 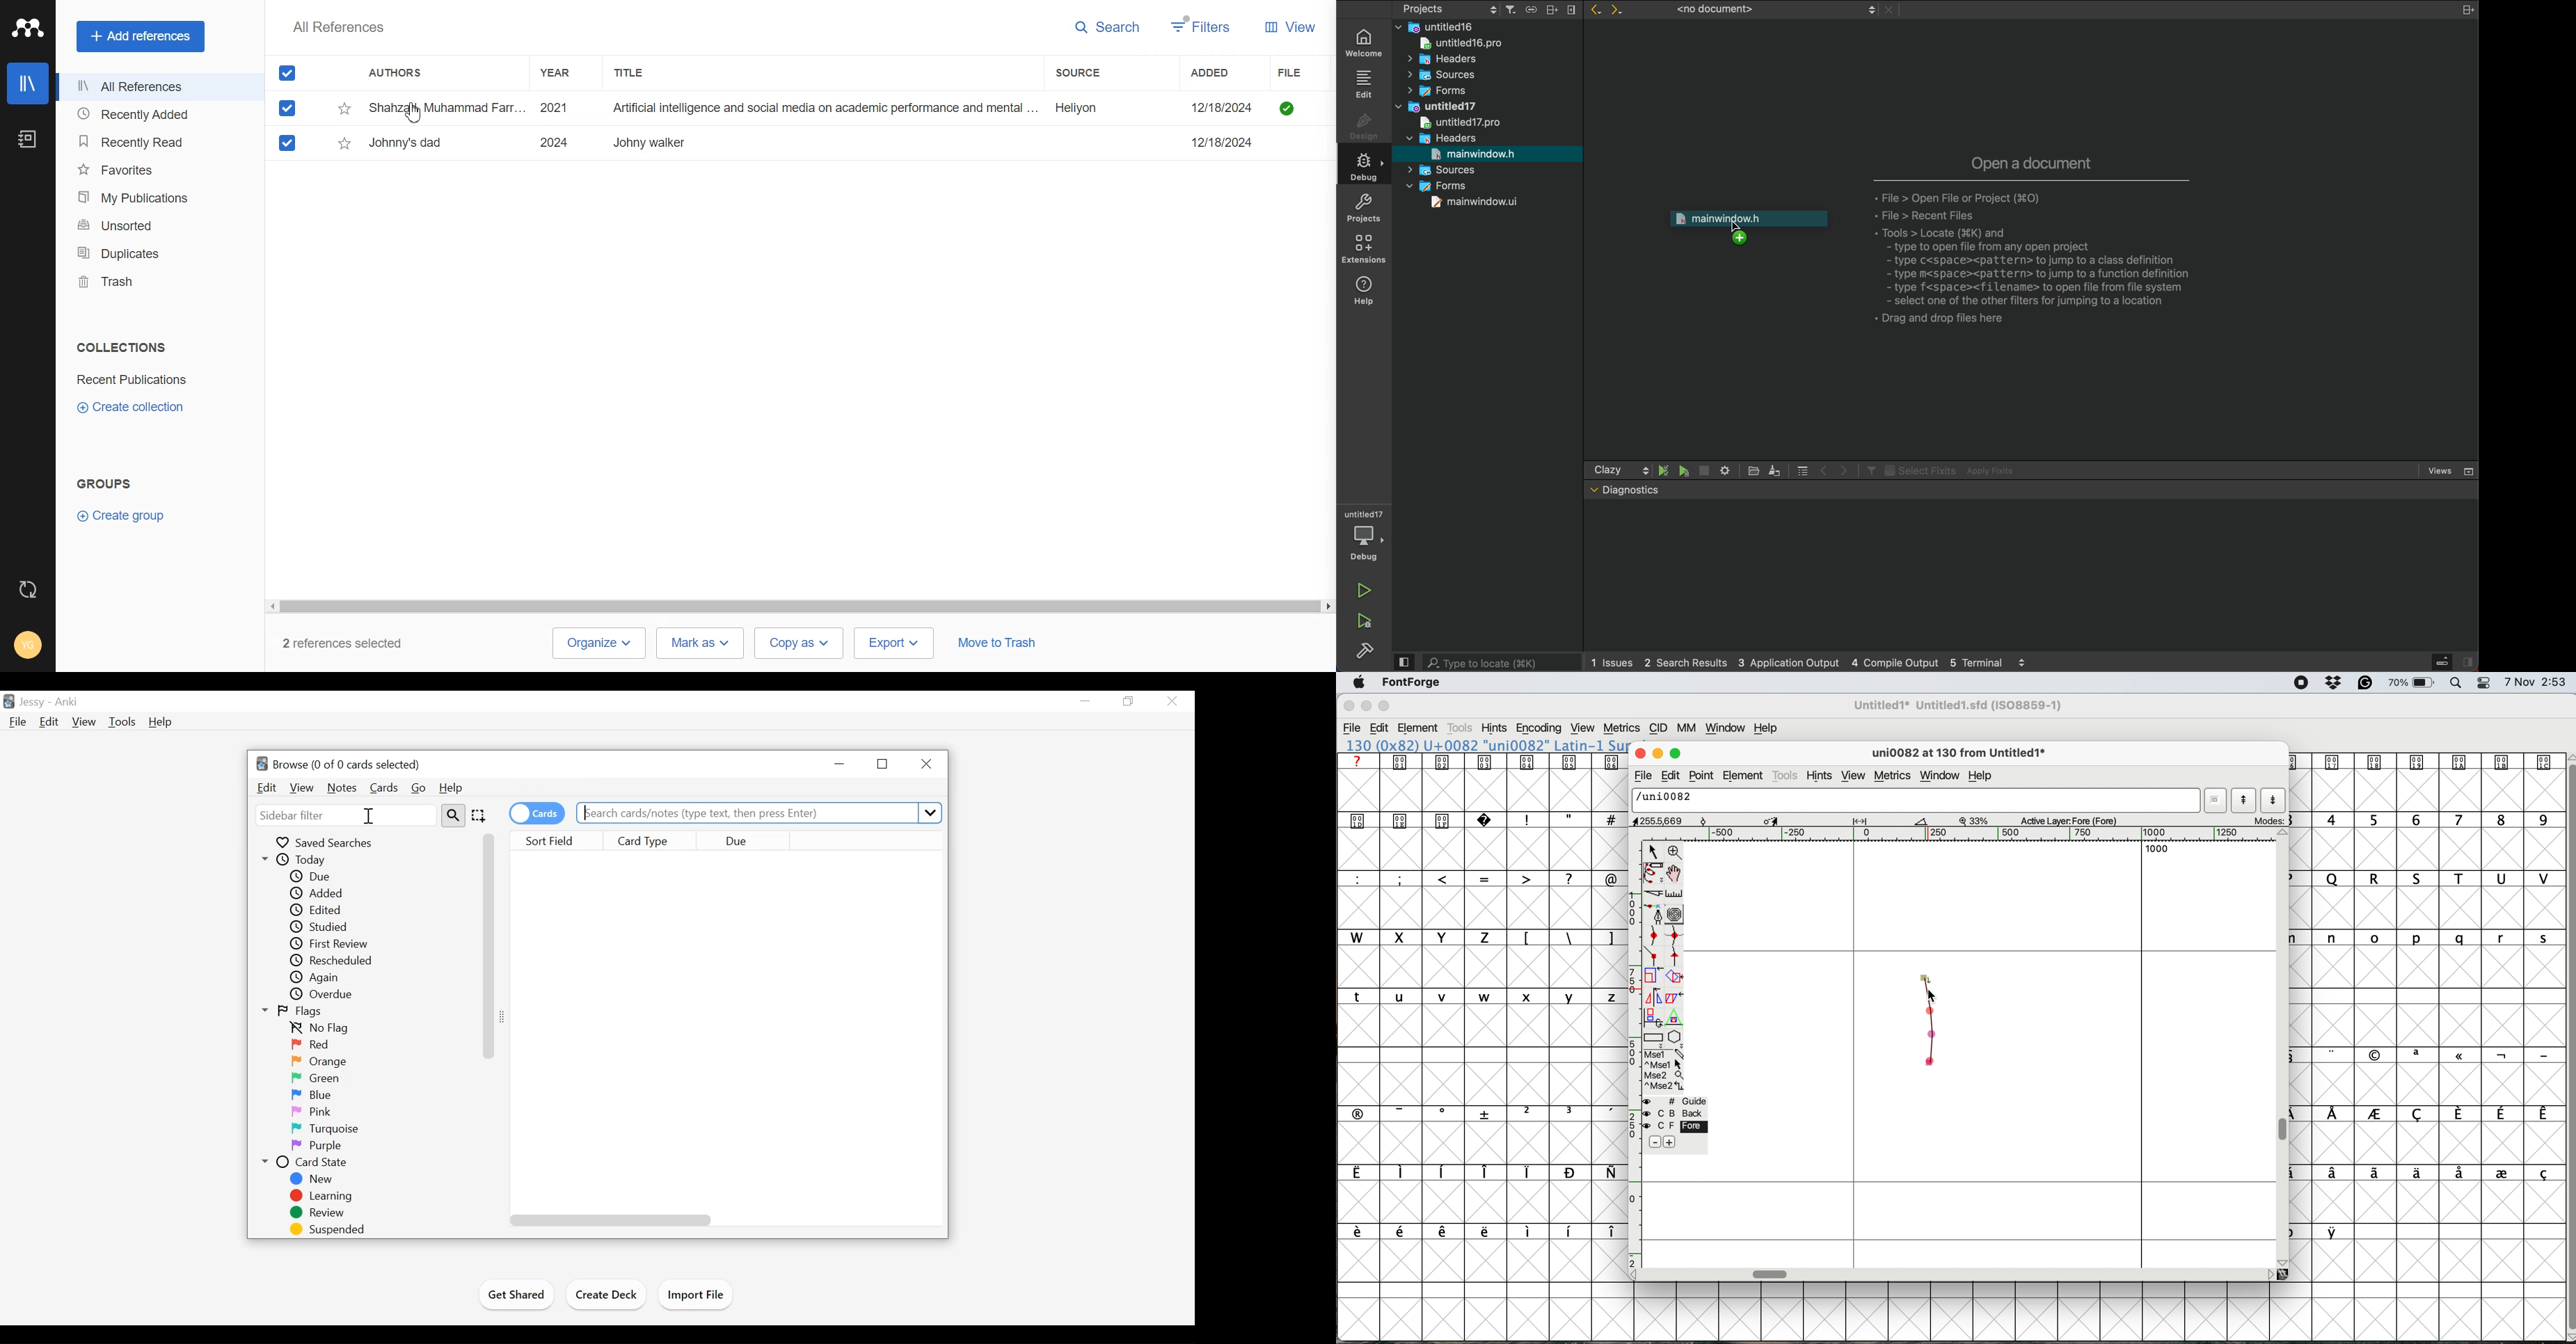 I want to click on 4 Compile Output, so click(x=1895, y=661).